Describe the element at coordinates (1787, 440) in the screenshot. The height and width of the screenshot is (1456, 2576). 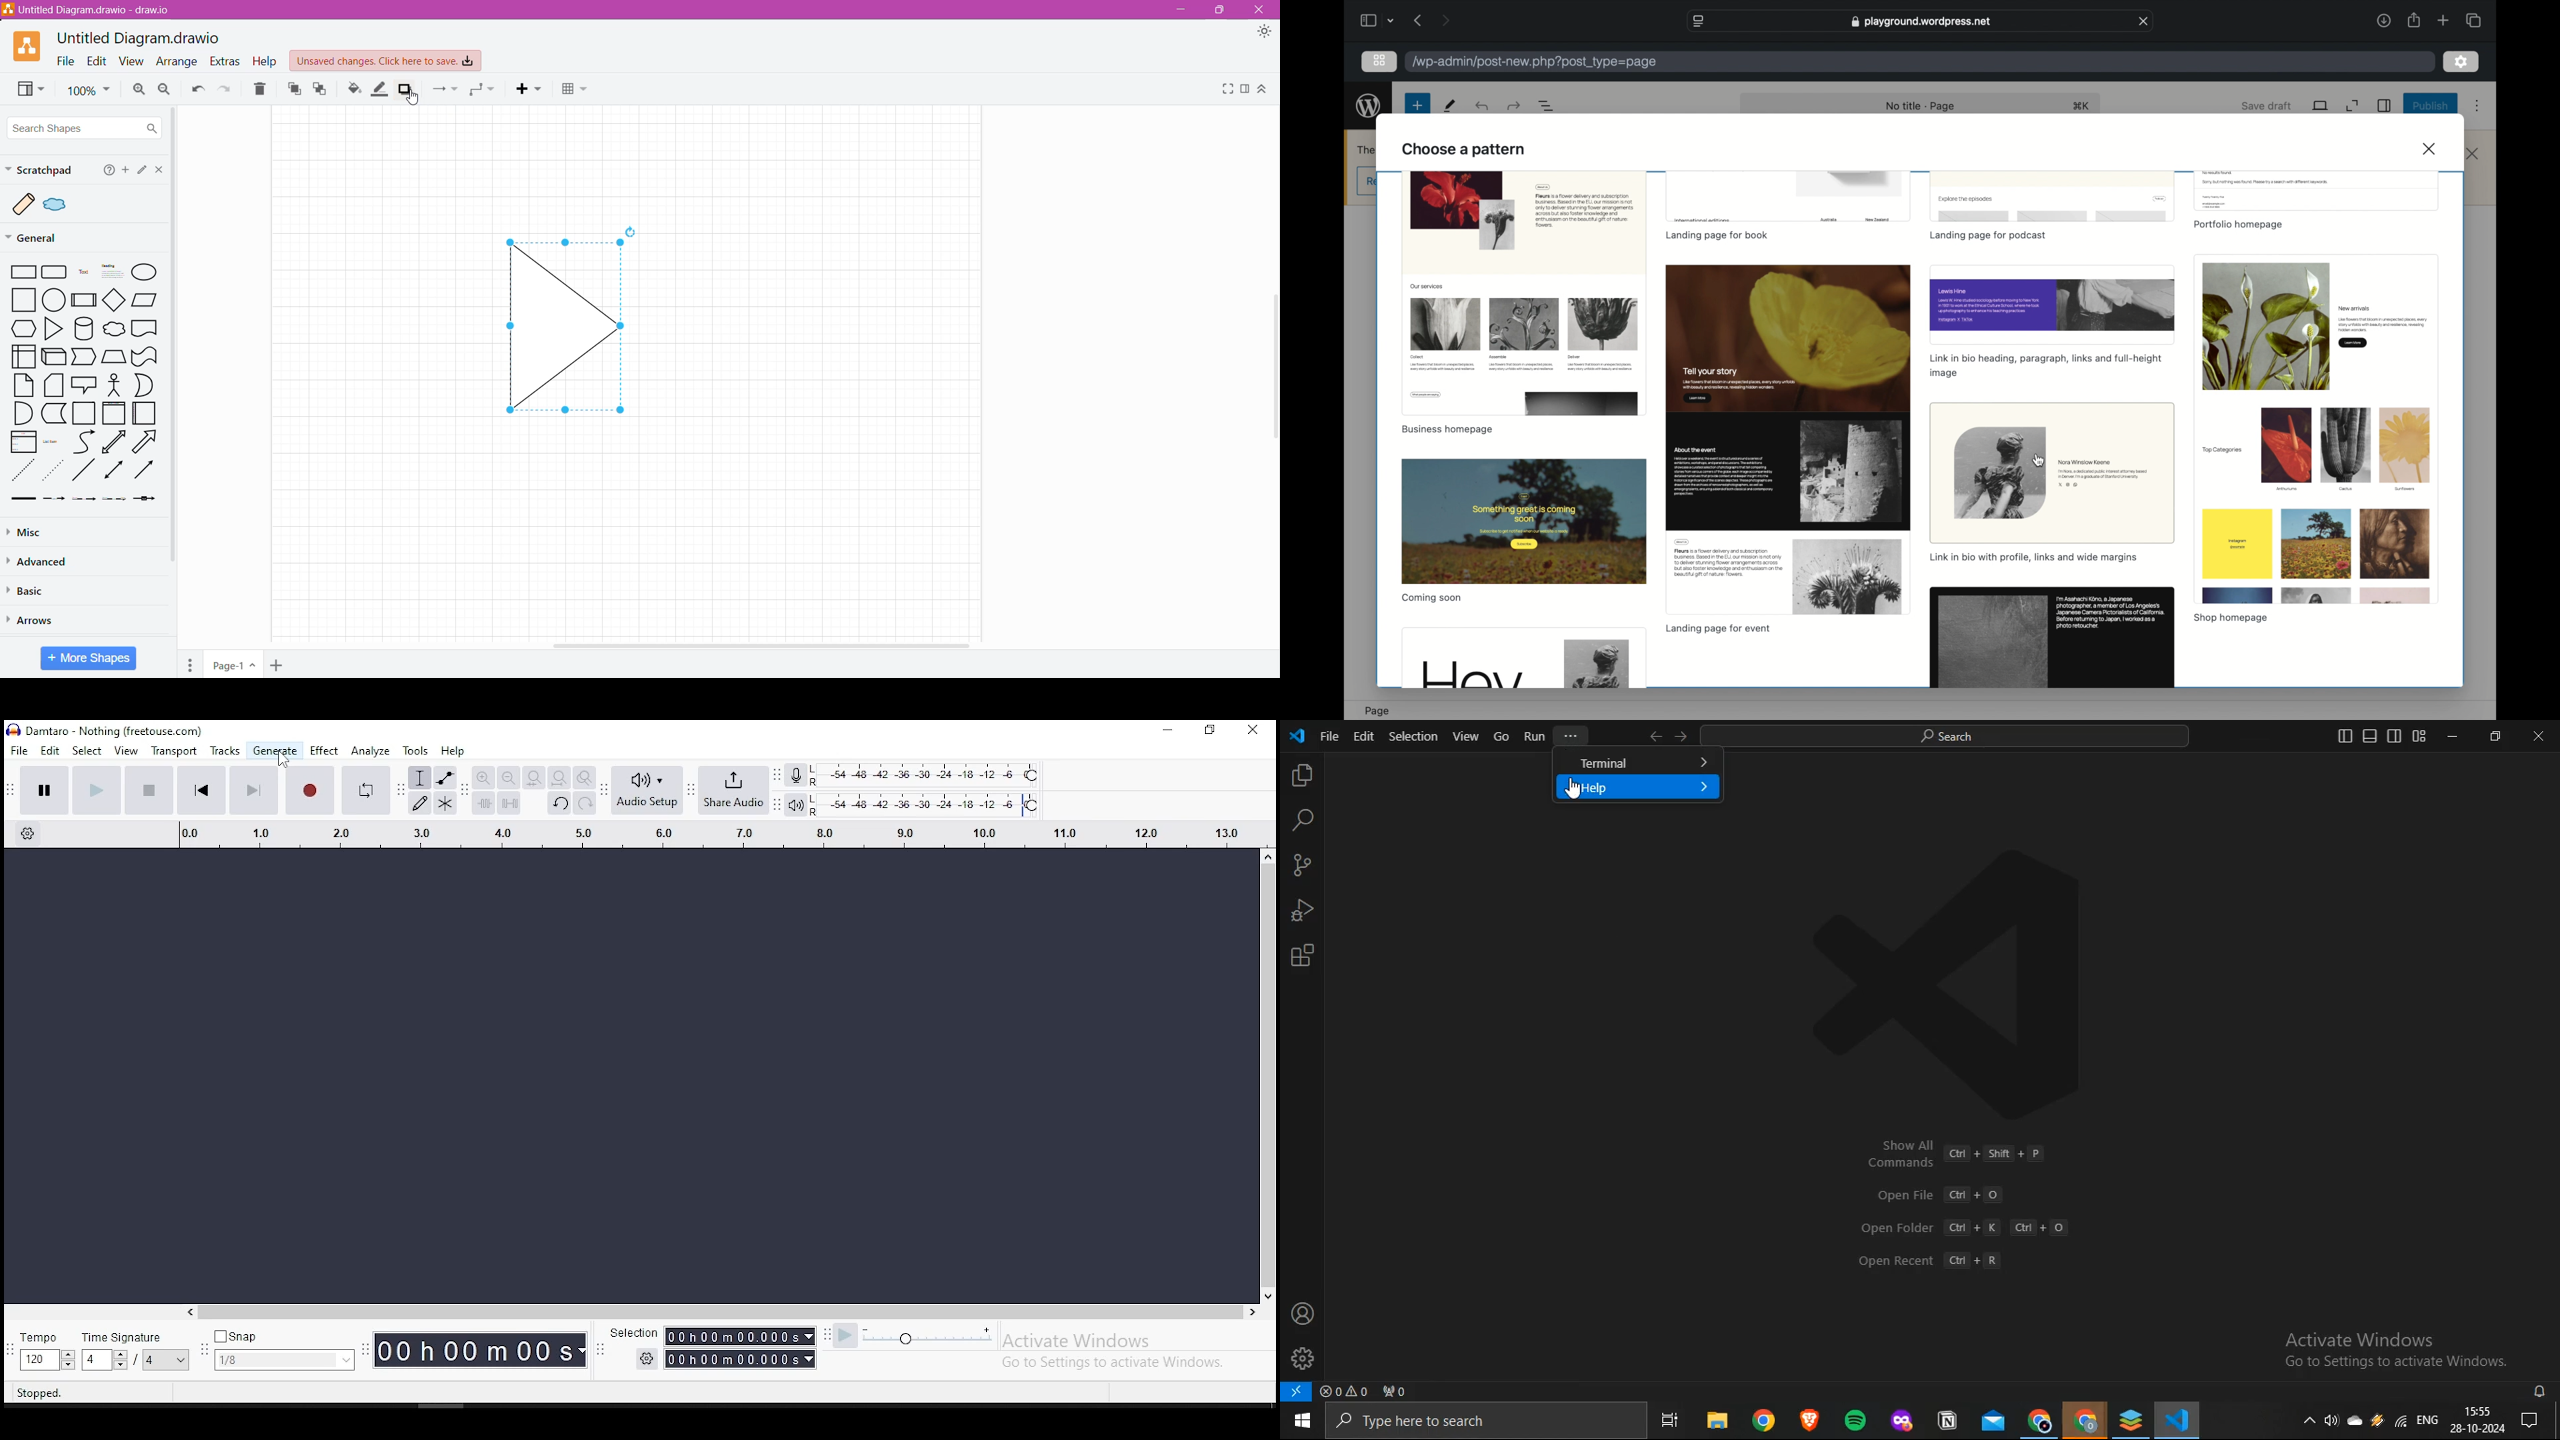
I see `preview` at that location.